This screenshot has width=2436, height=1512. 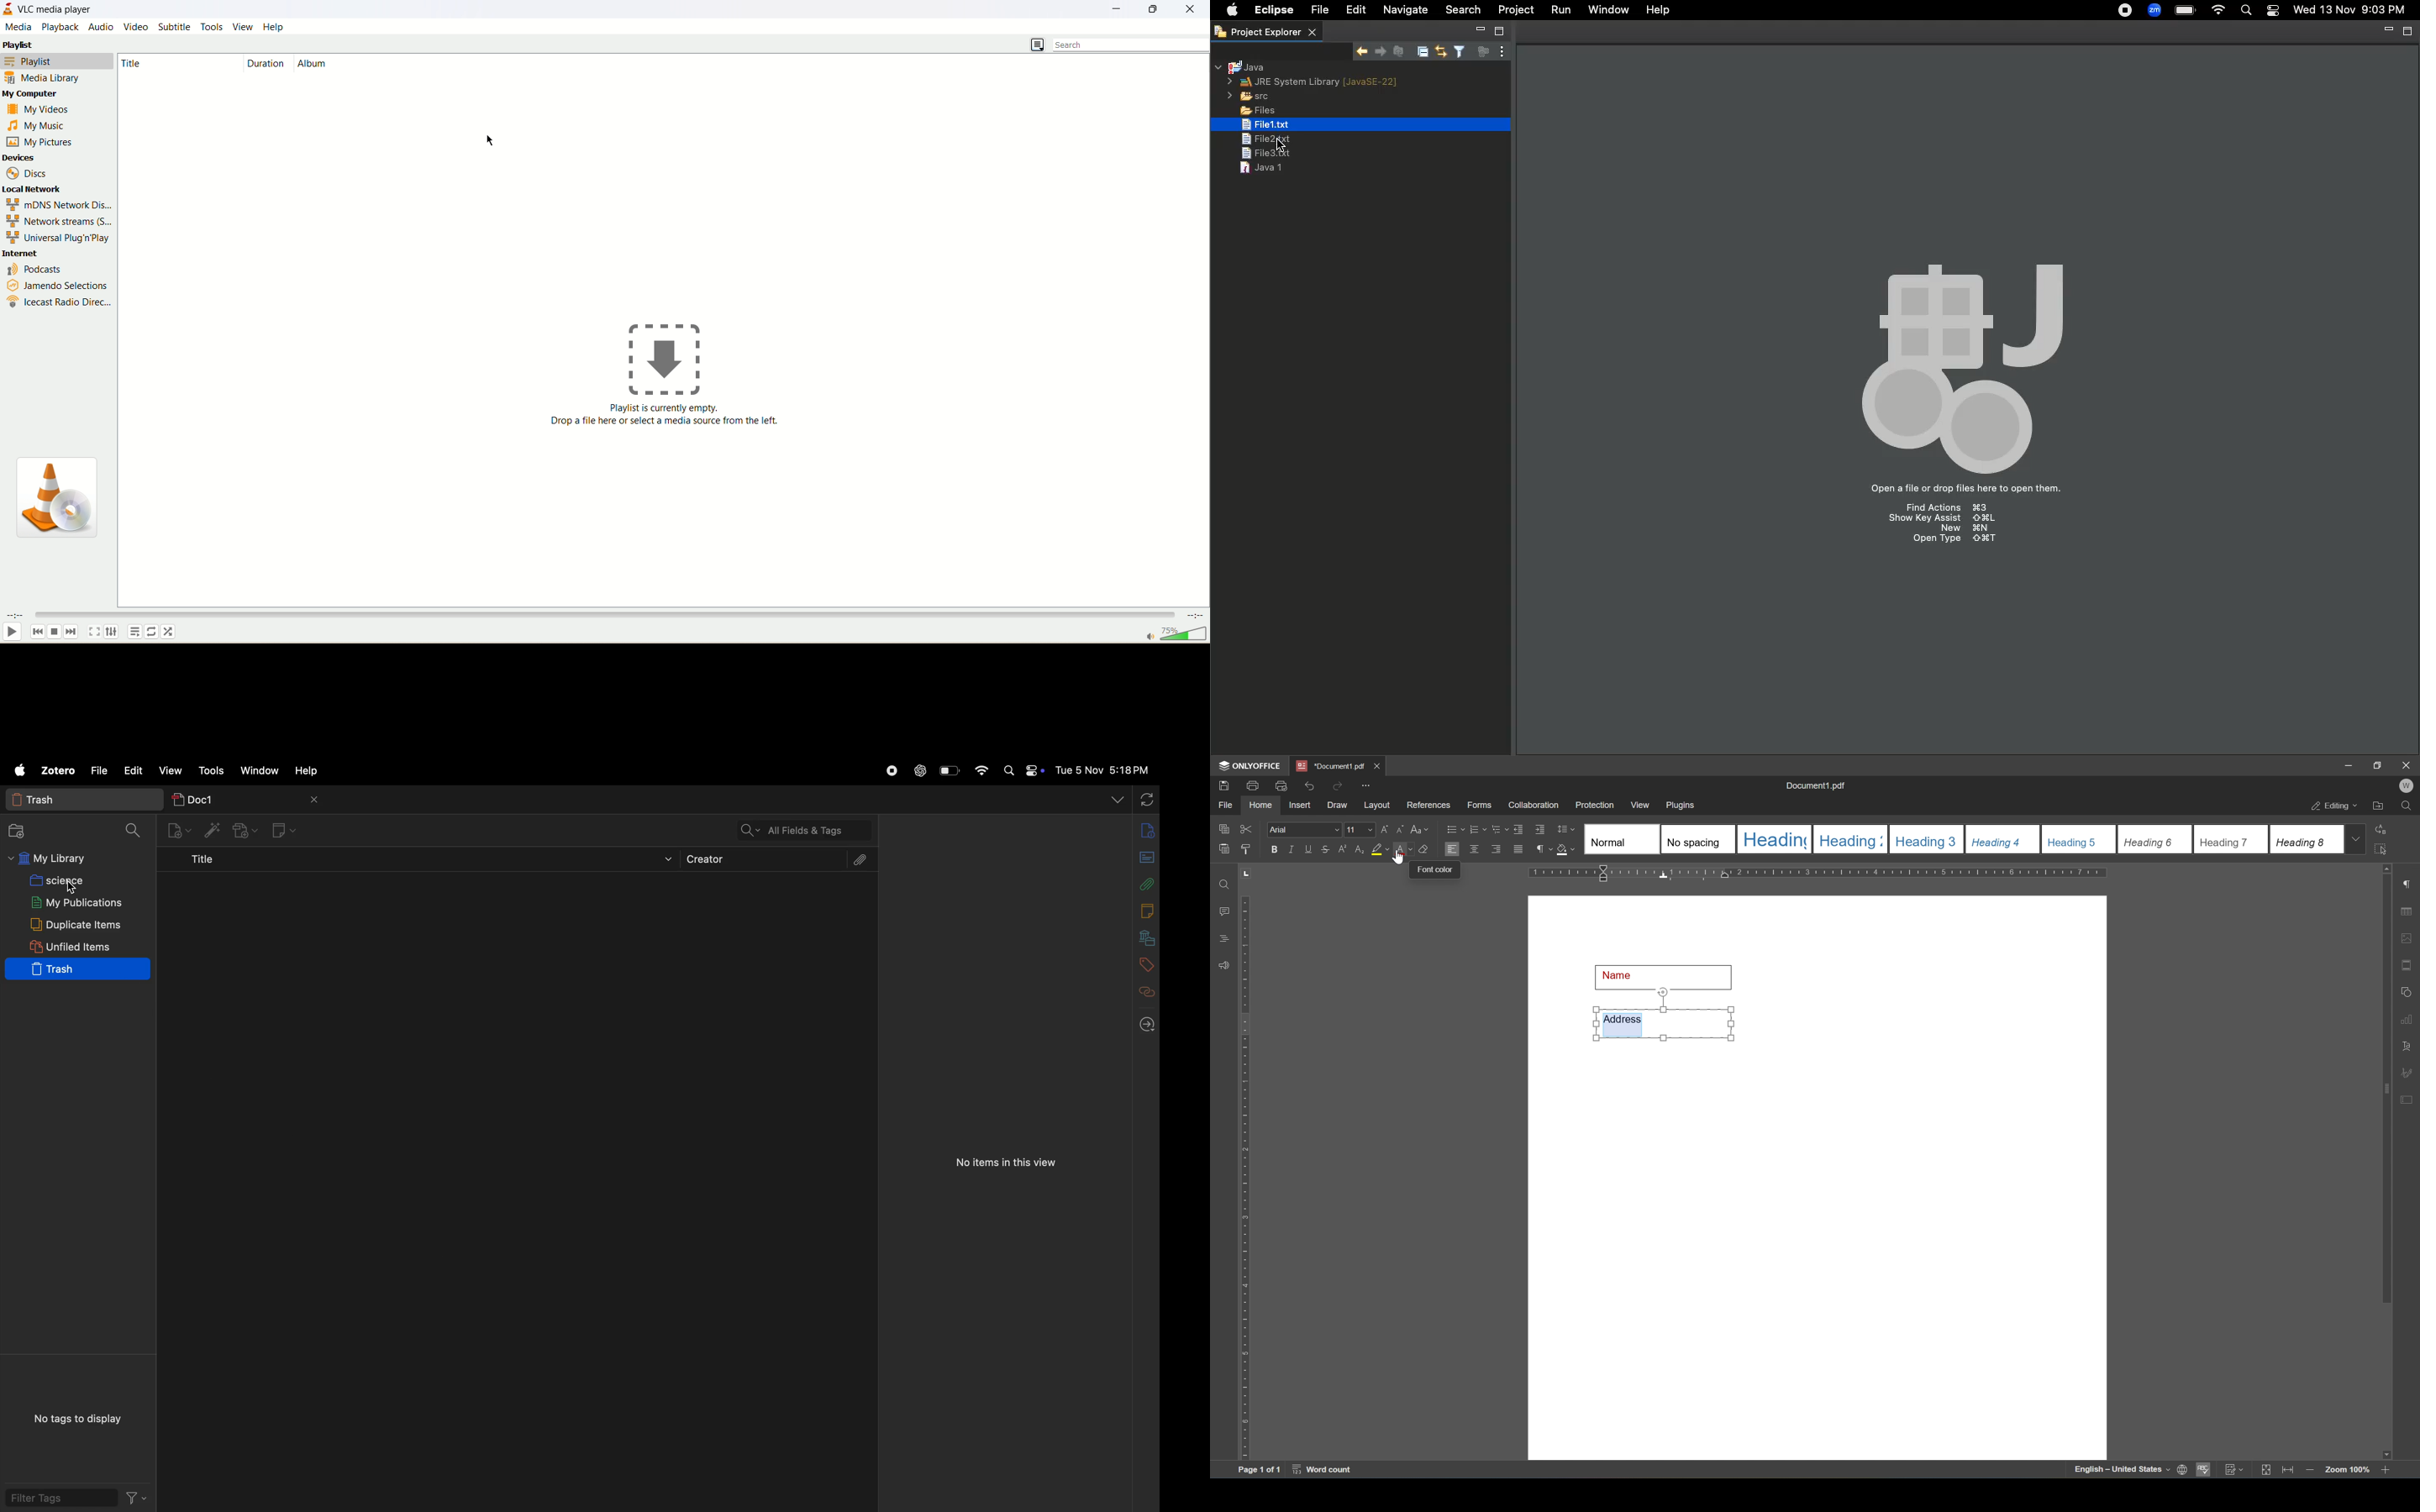 I want to click on signature settings, so click(x=2410, y=1072).